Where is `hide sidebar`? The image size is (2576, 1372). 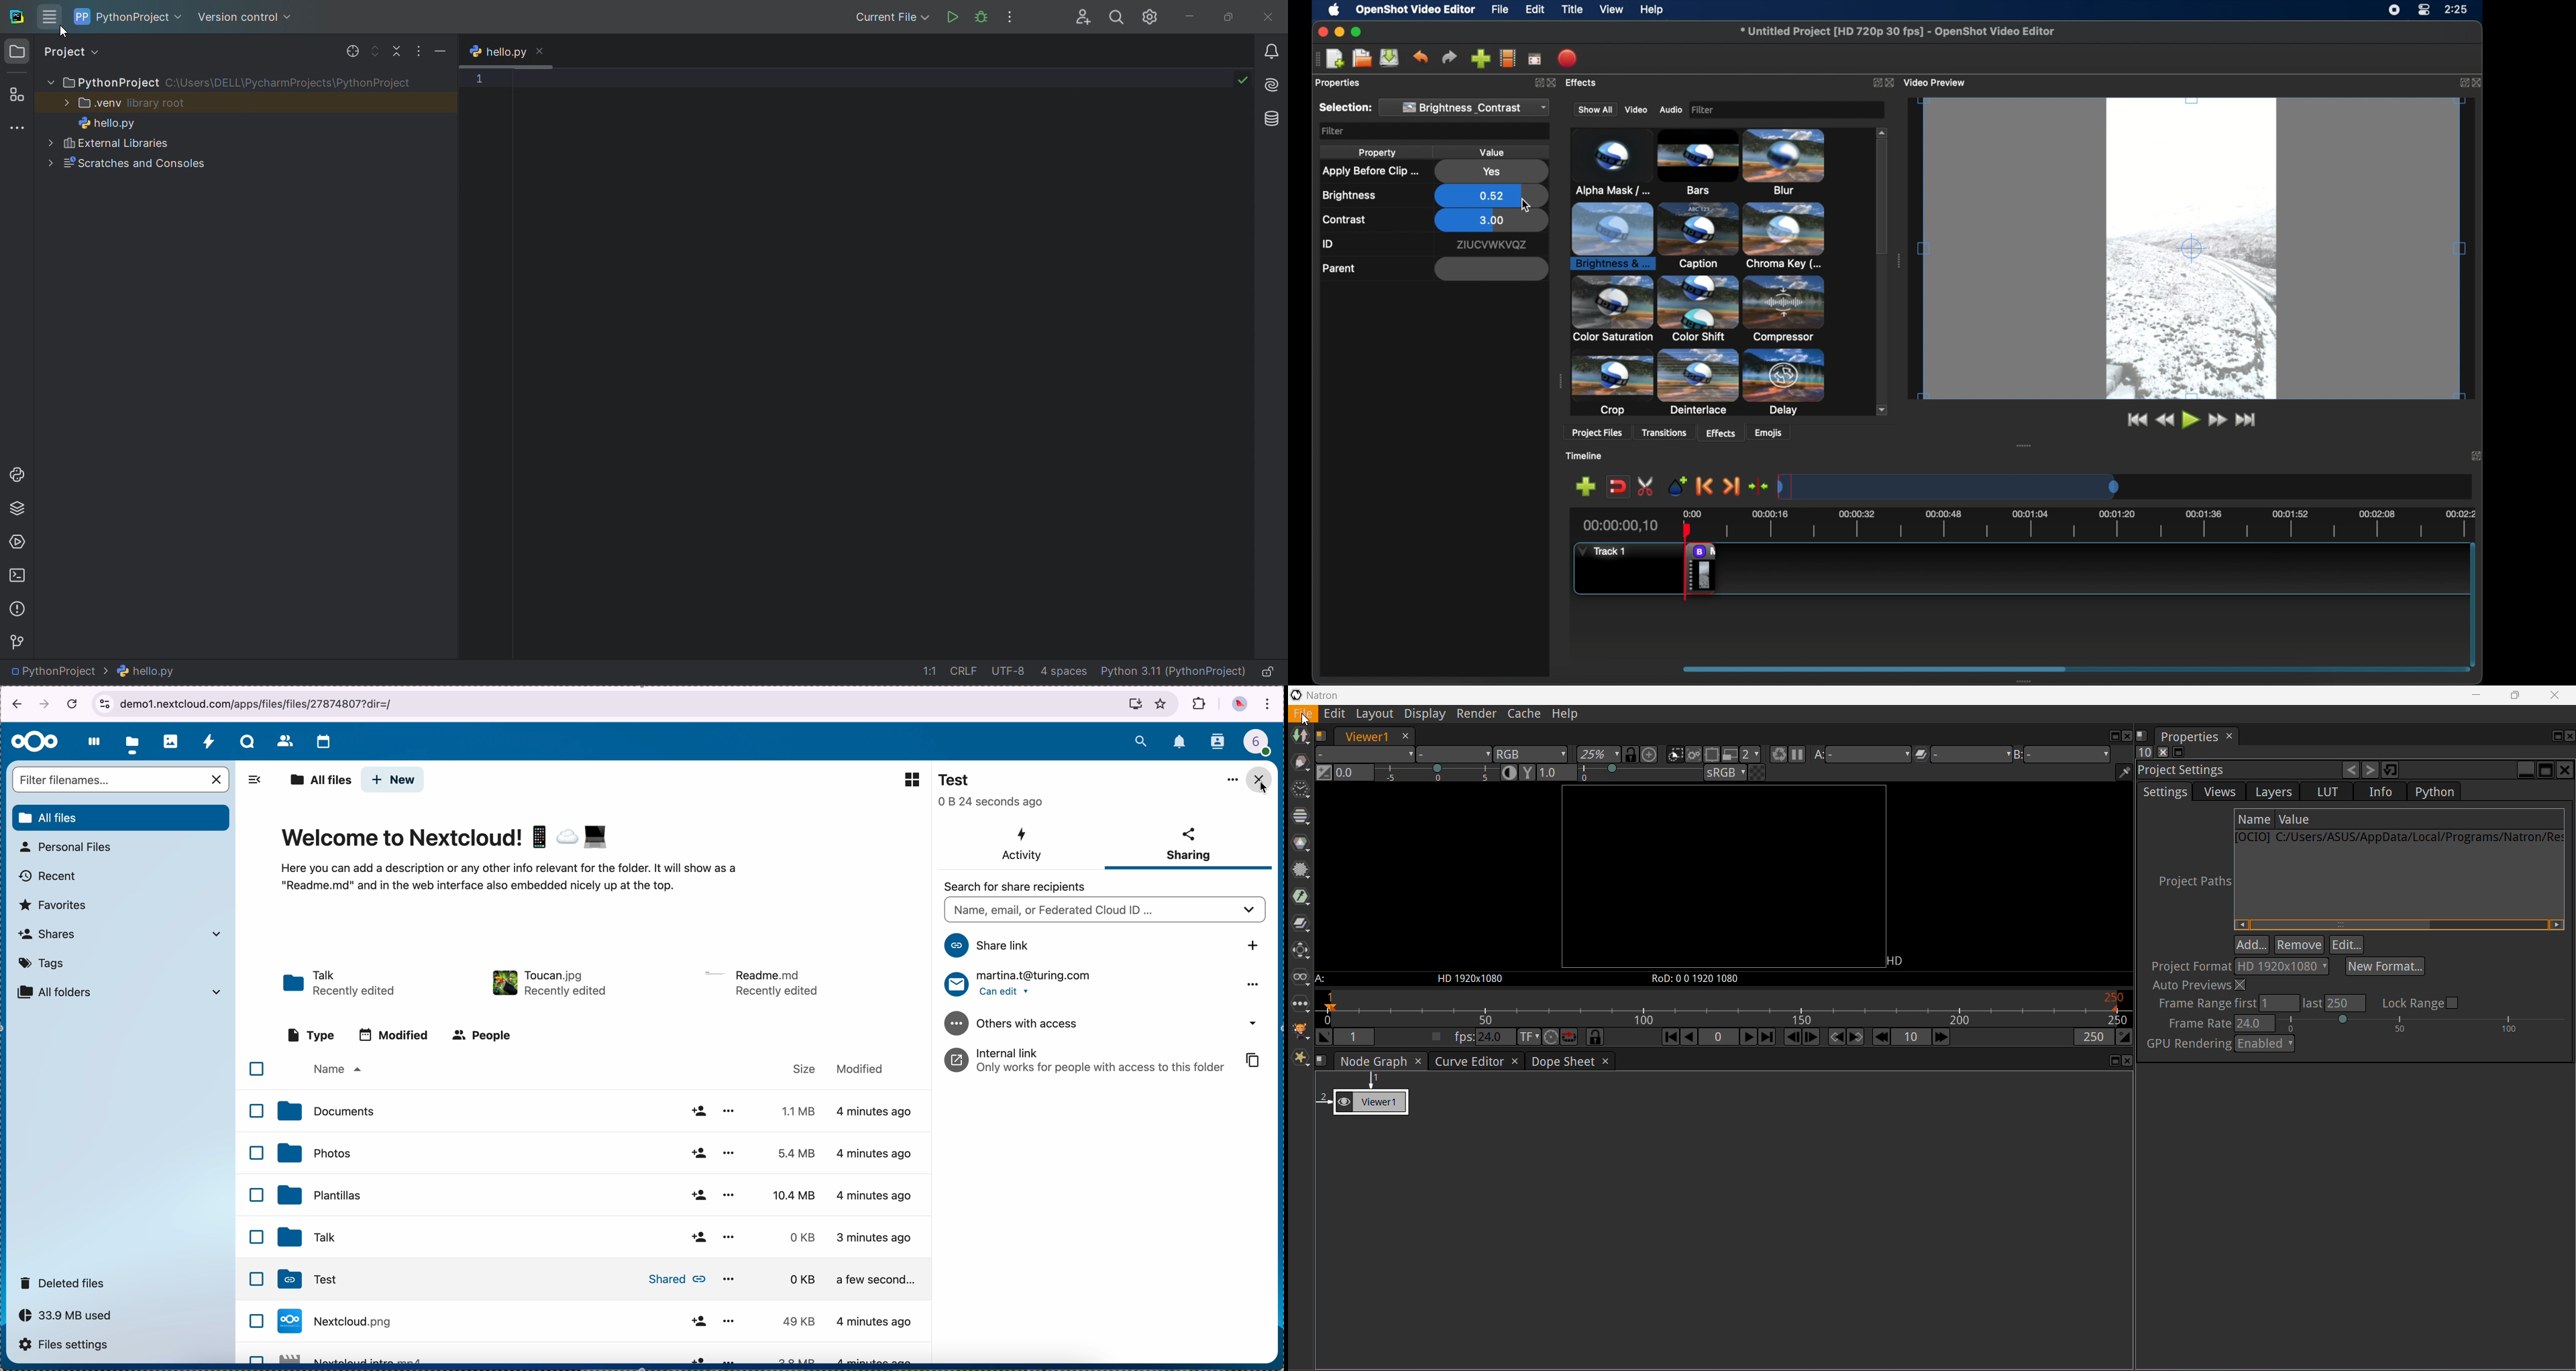
hide sidebar is located at coordinates (252, 783).